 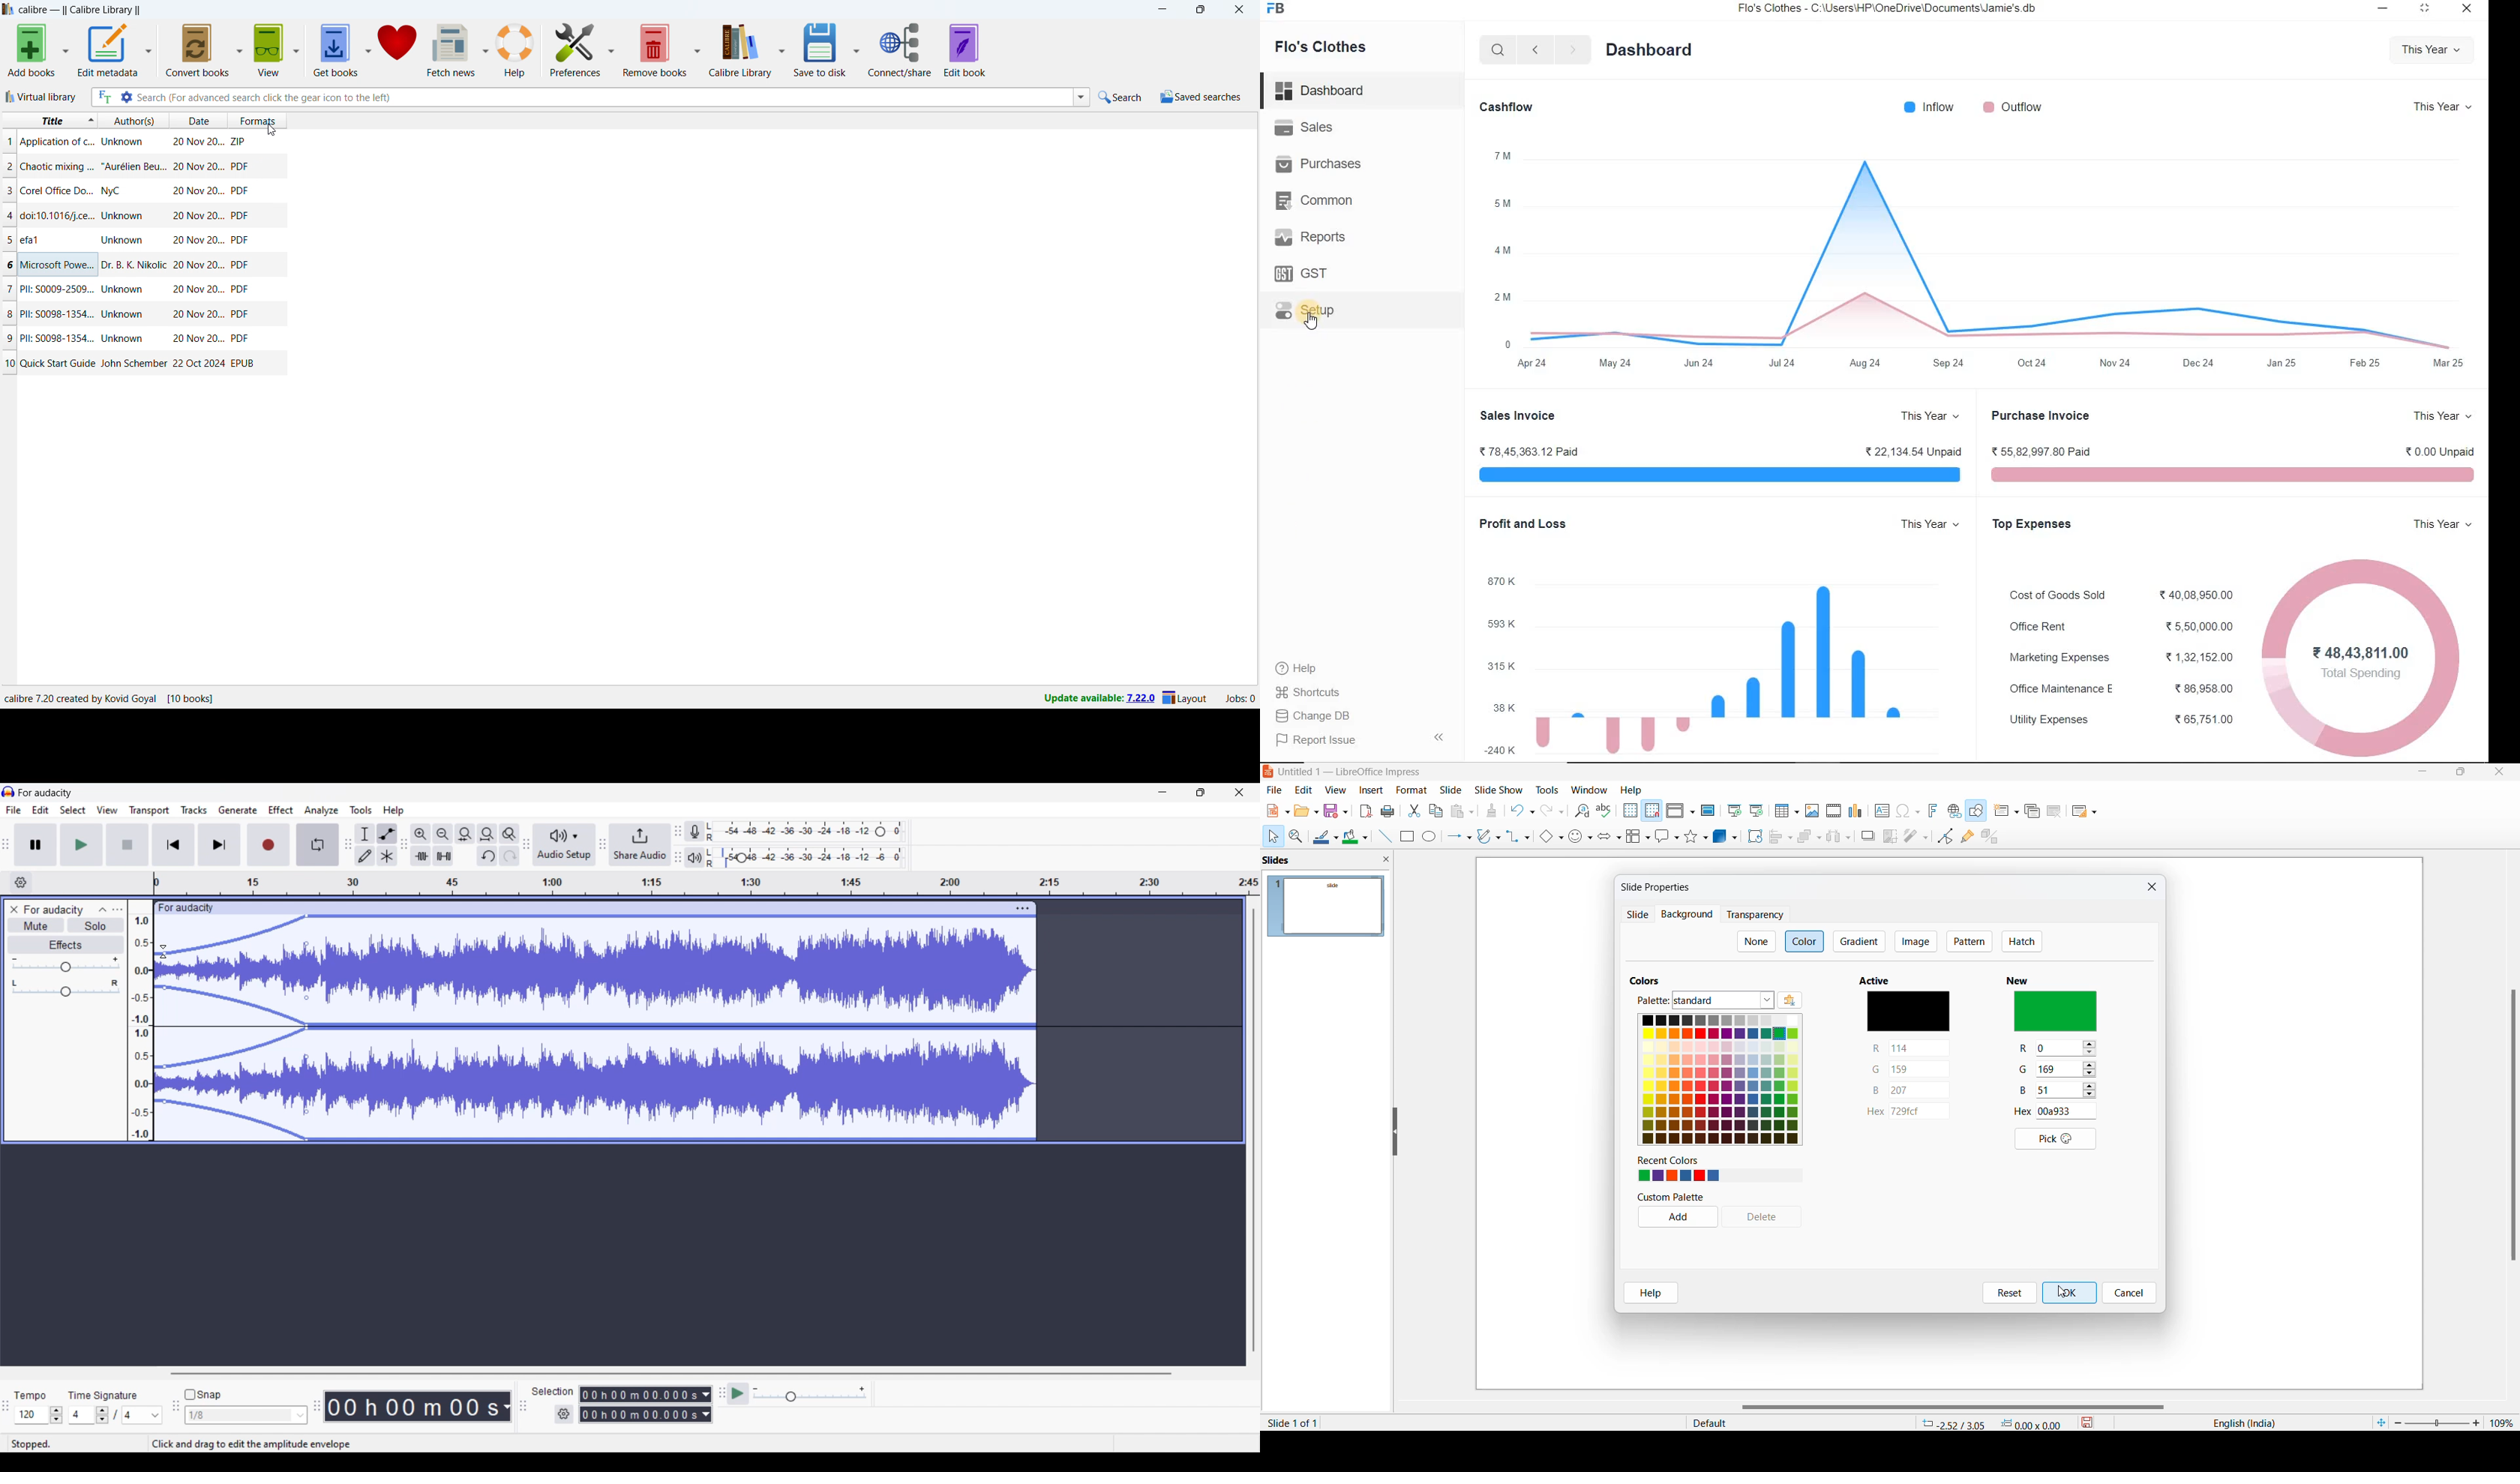 I want to click on for audacity, so click(x=54, y=910).